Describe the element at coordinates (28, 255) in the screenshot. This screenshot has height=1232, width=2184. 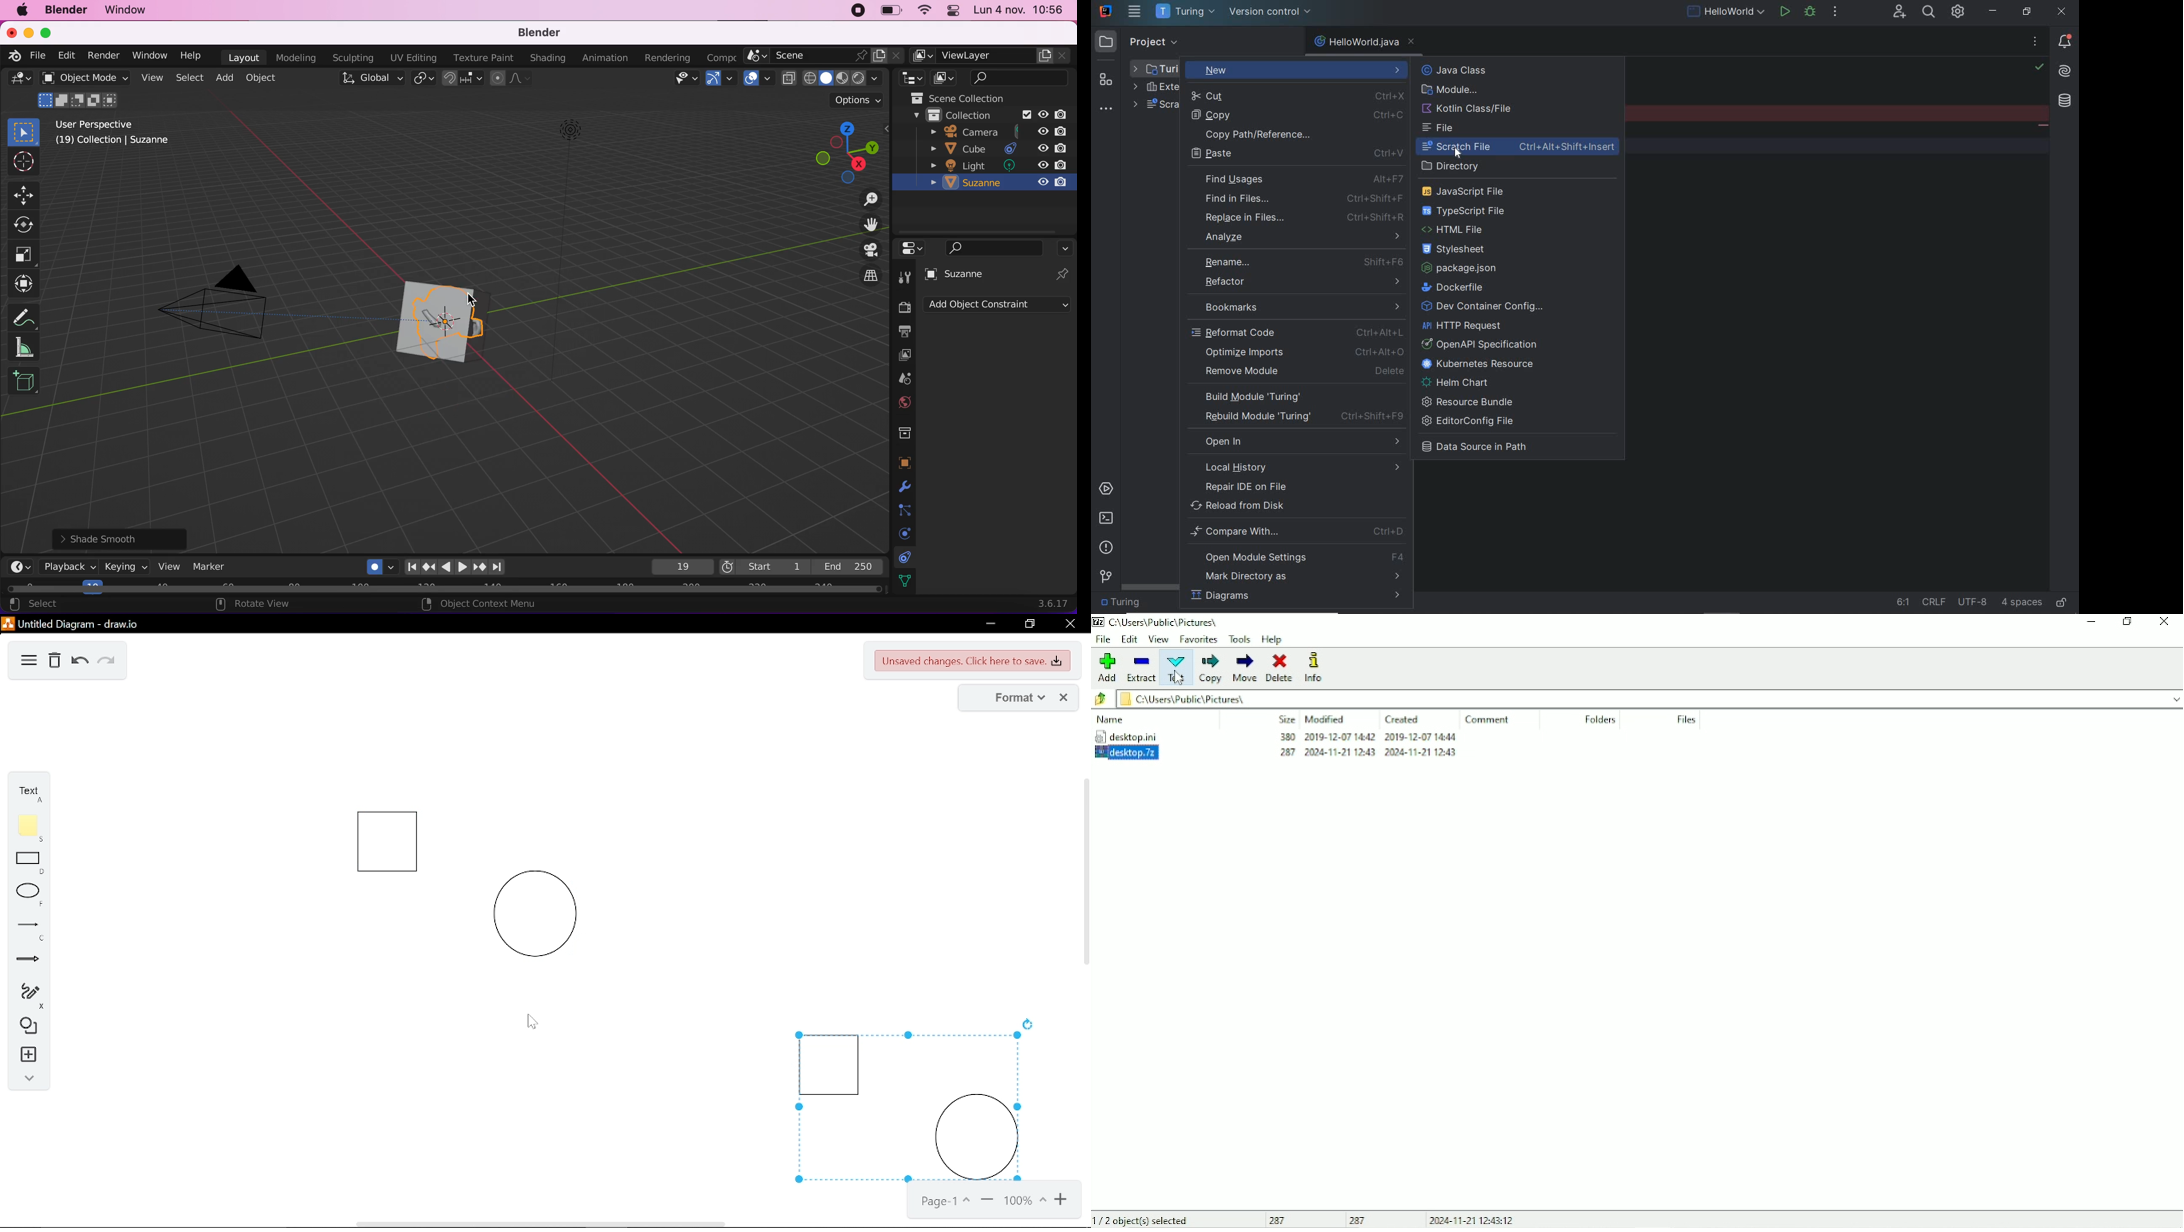
I see `scale` at that location.